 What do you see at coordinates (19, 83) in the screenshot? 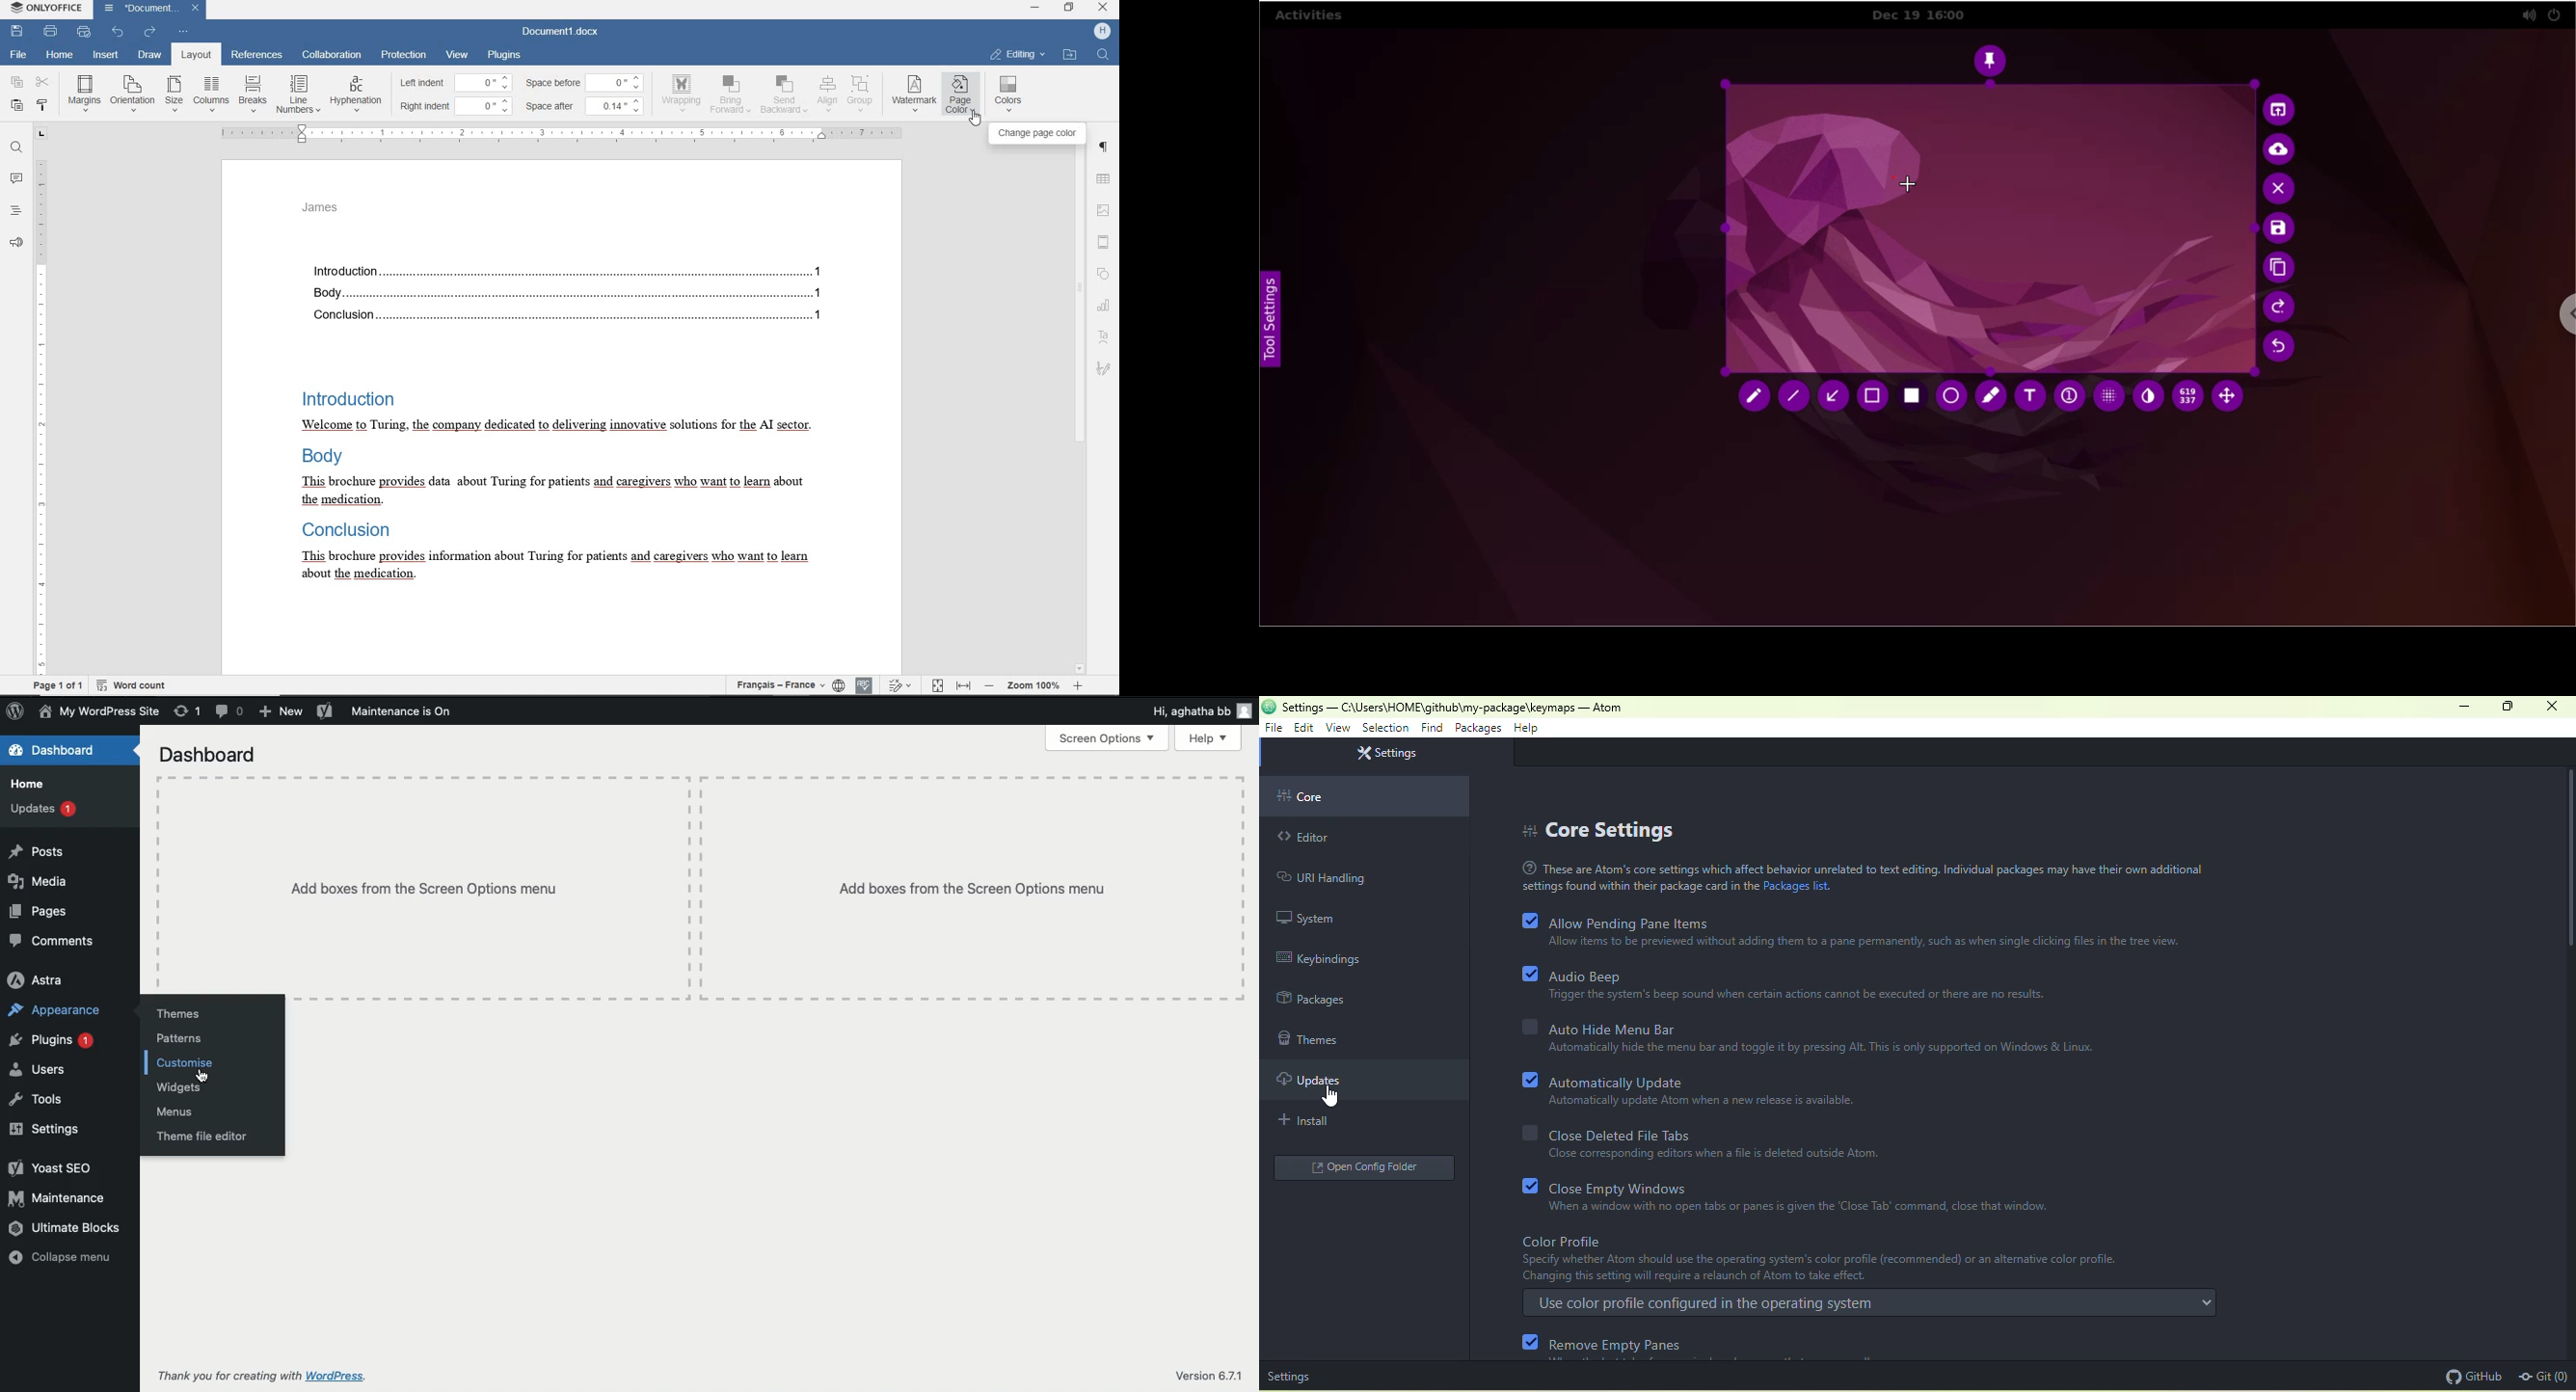
I see `copy` at bounding box center [19, 83].